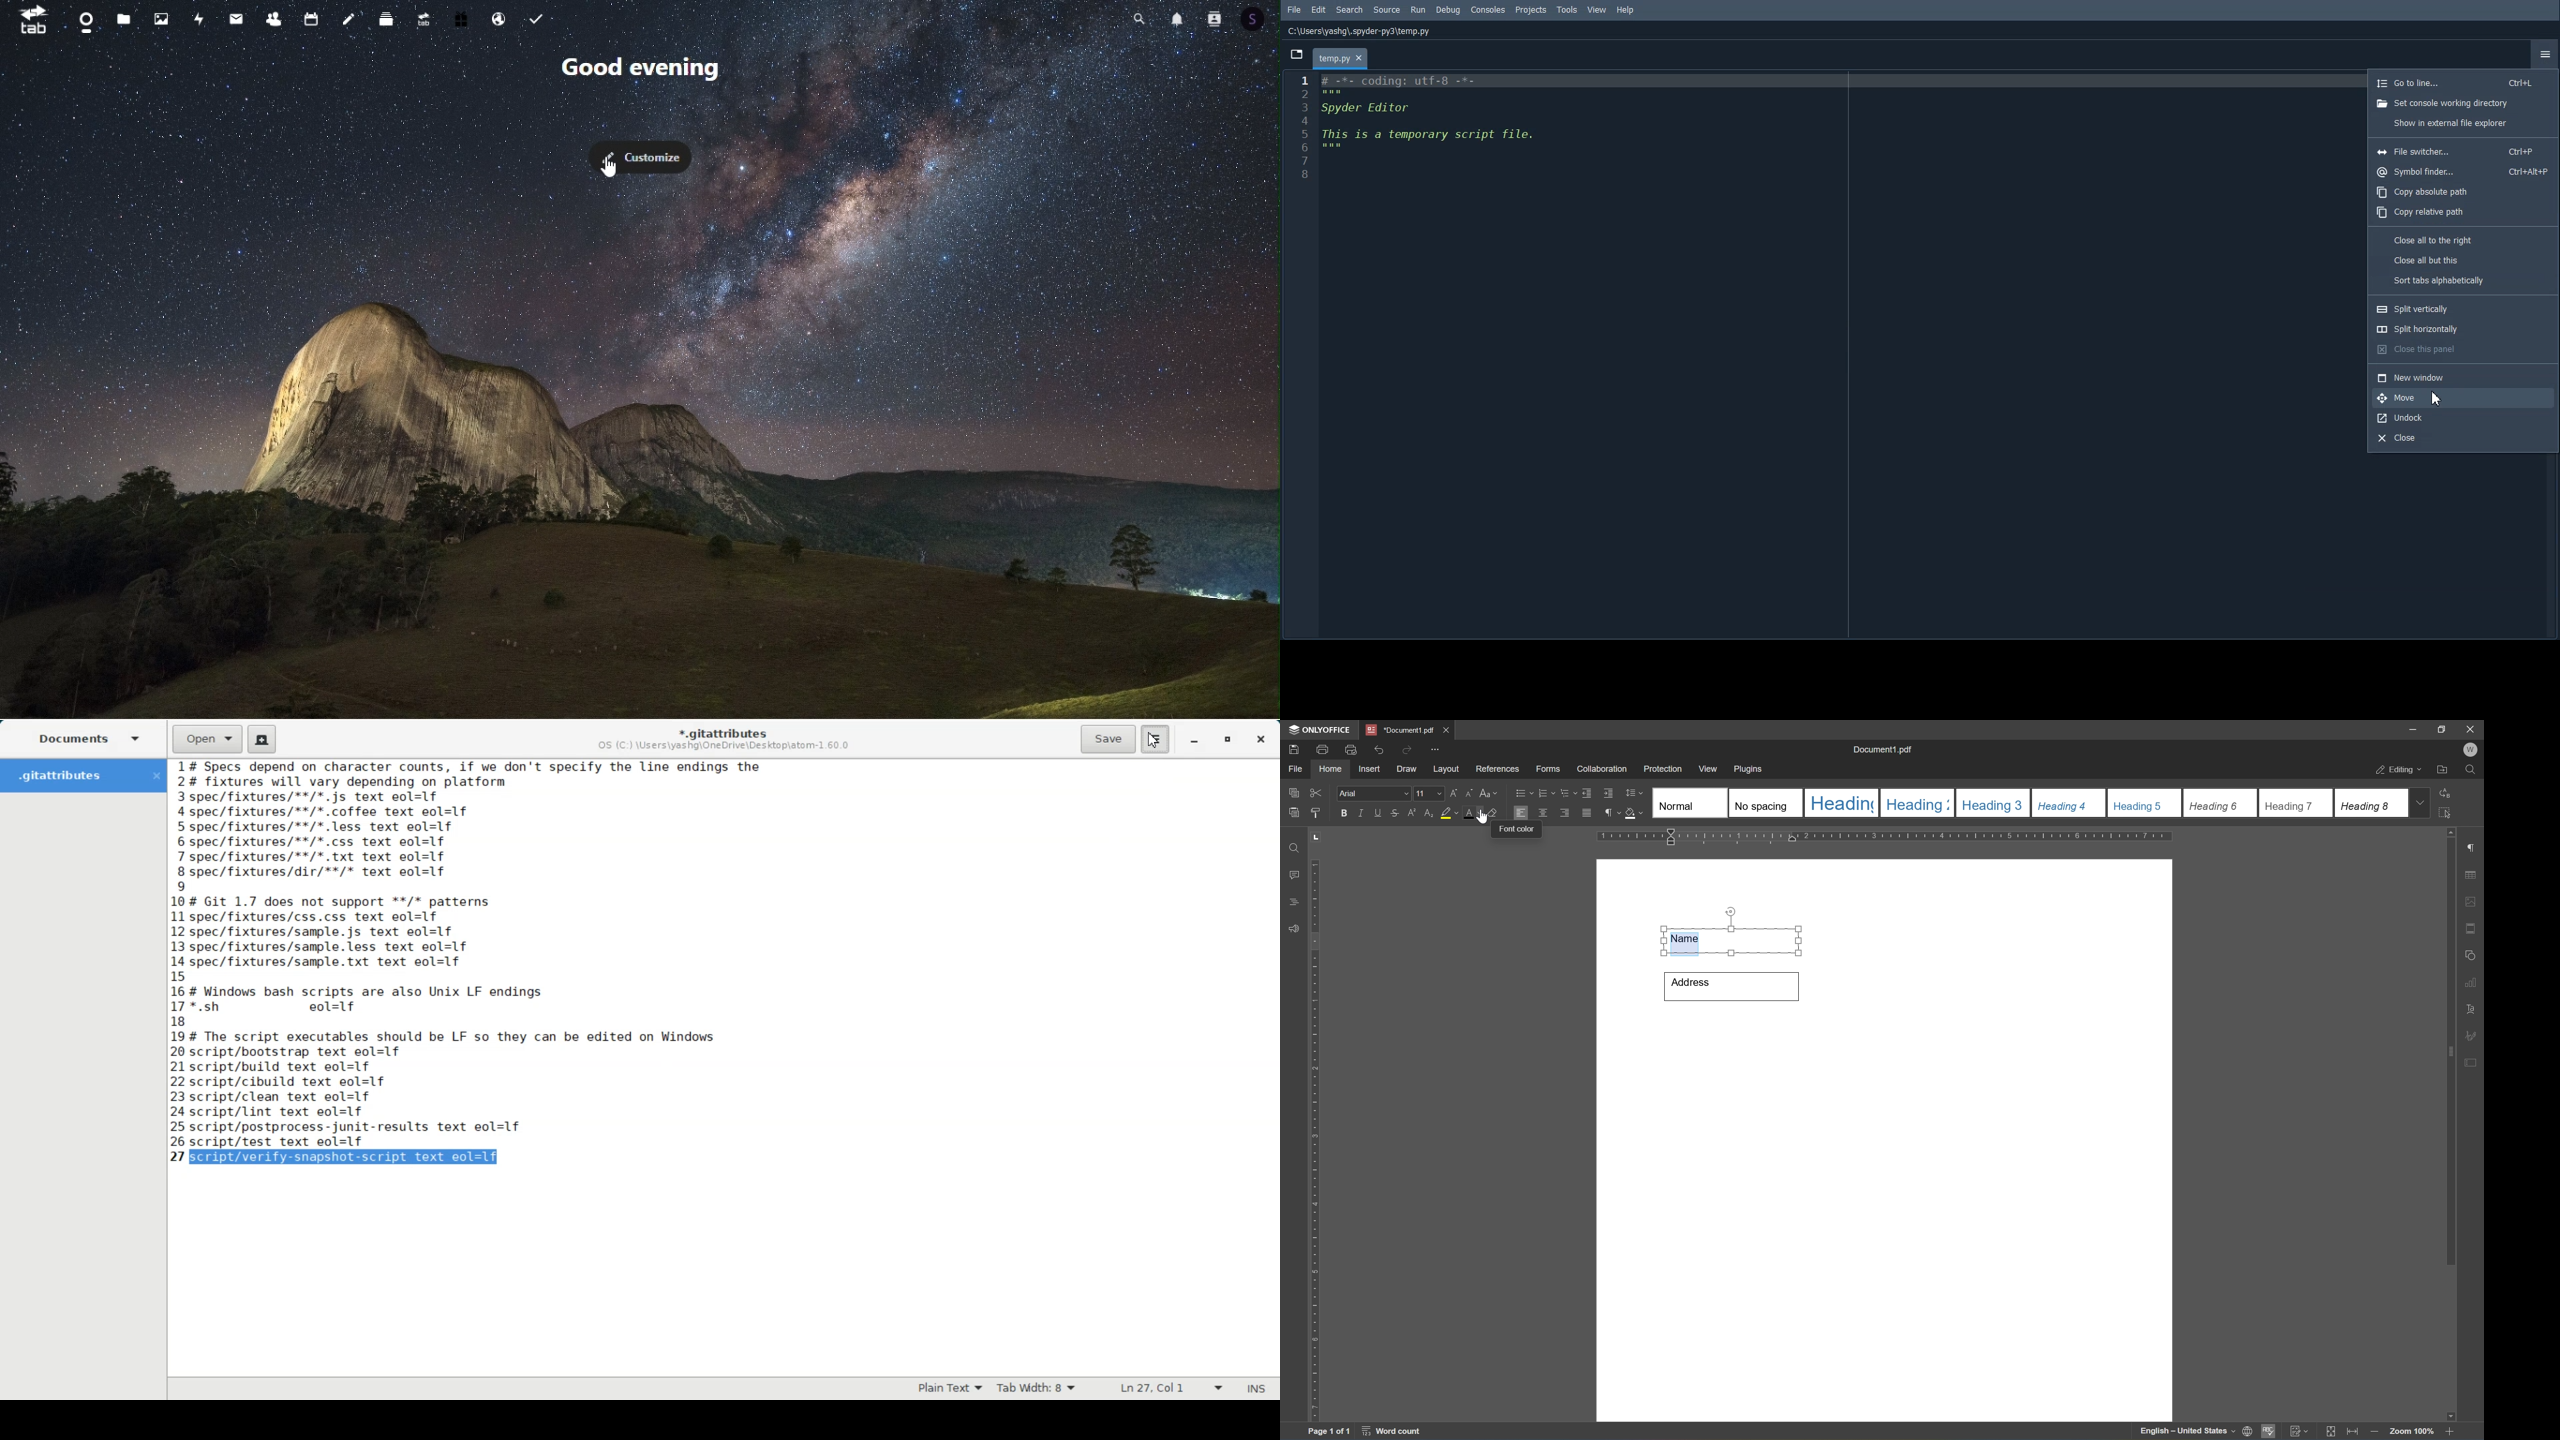 Image resolution: width=2576 pixels, height=1456 pixels. What do you see at coordinates (2189, 1433) in the screenshot?
I see `english-united states` at bounding box center [2189, 1433].